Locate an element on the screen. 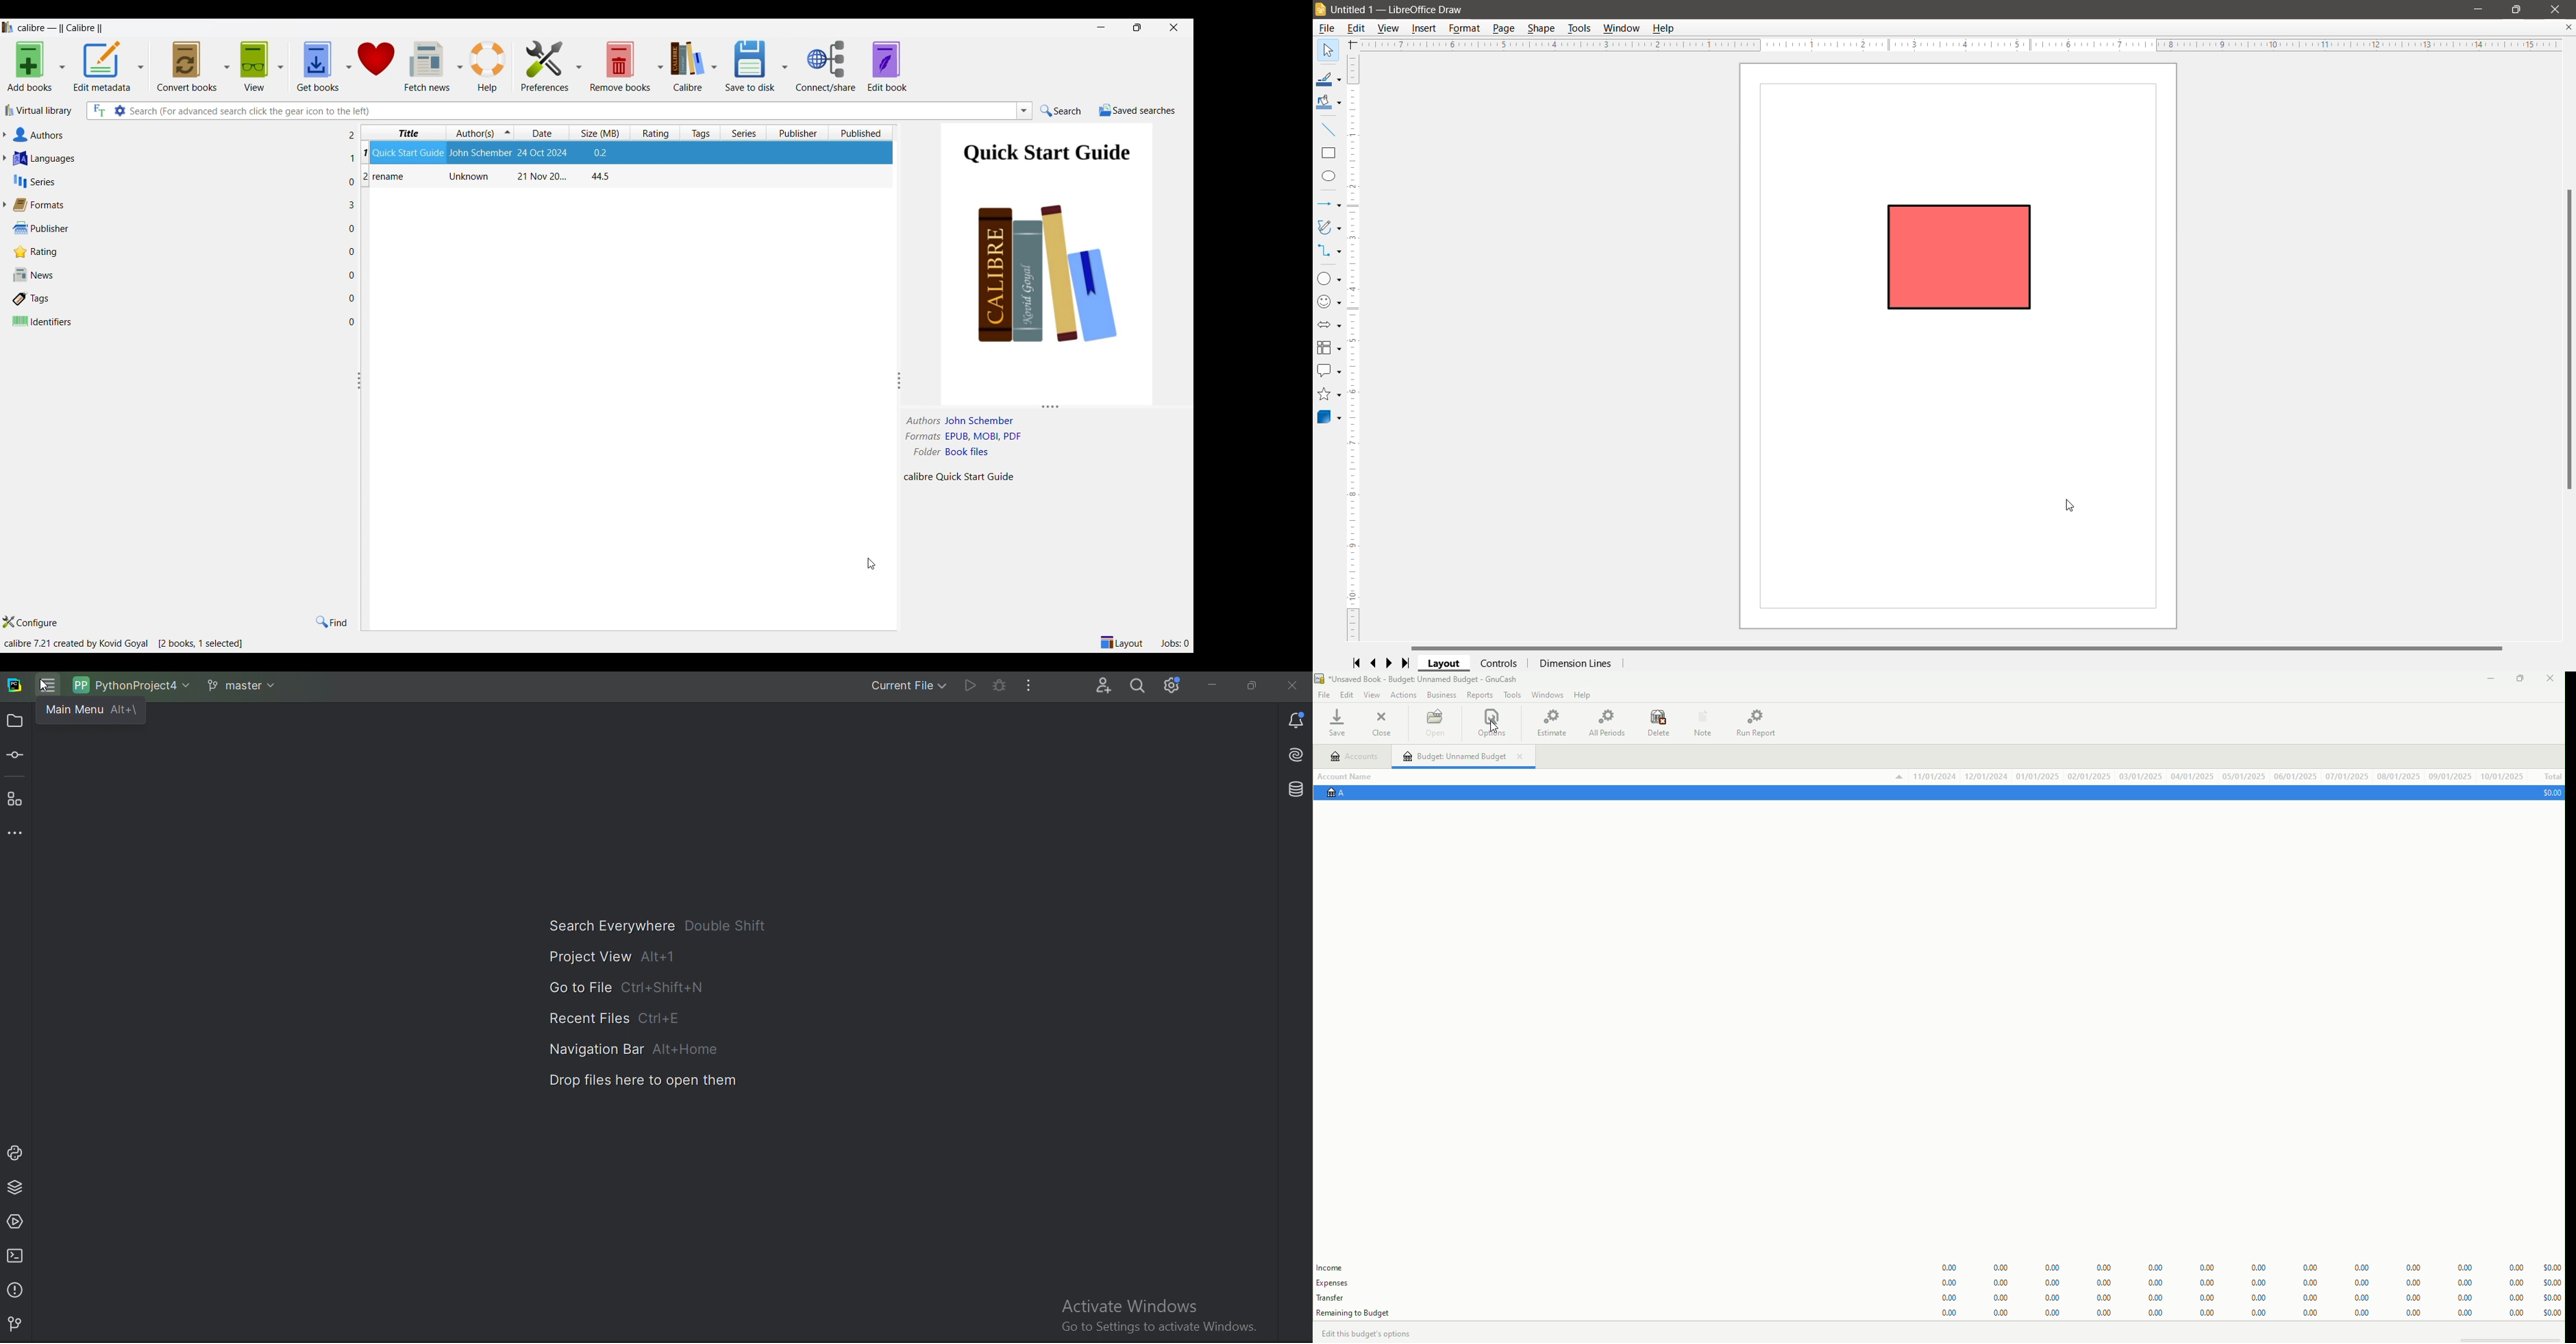 The image size is (2576, 1344). Remaining to Budget is located at coordinates (1356, 1313).